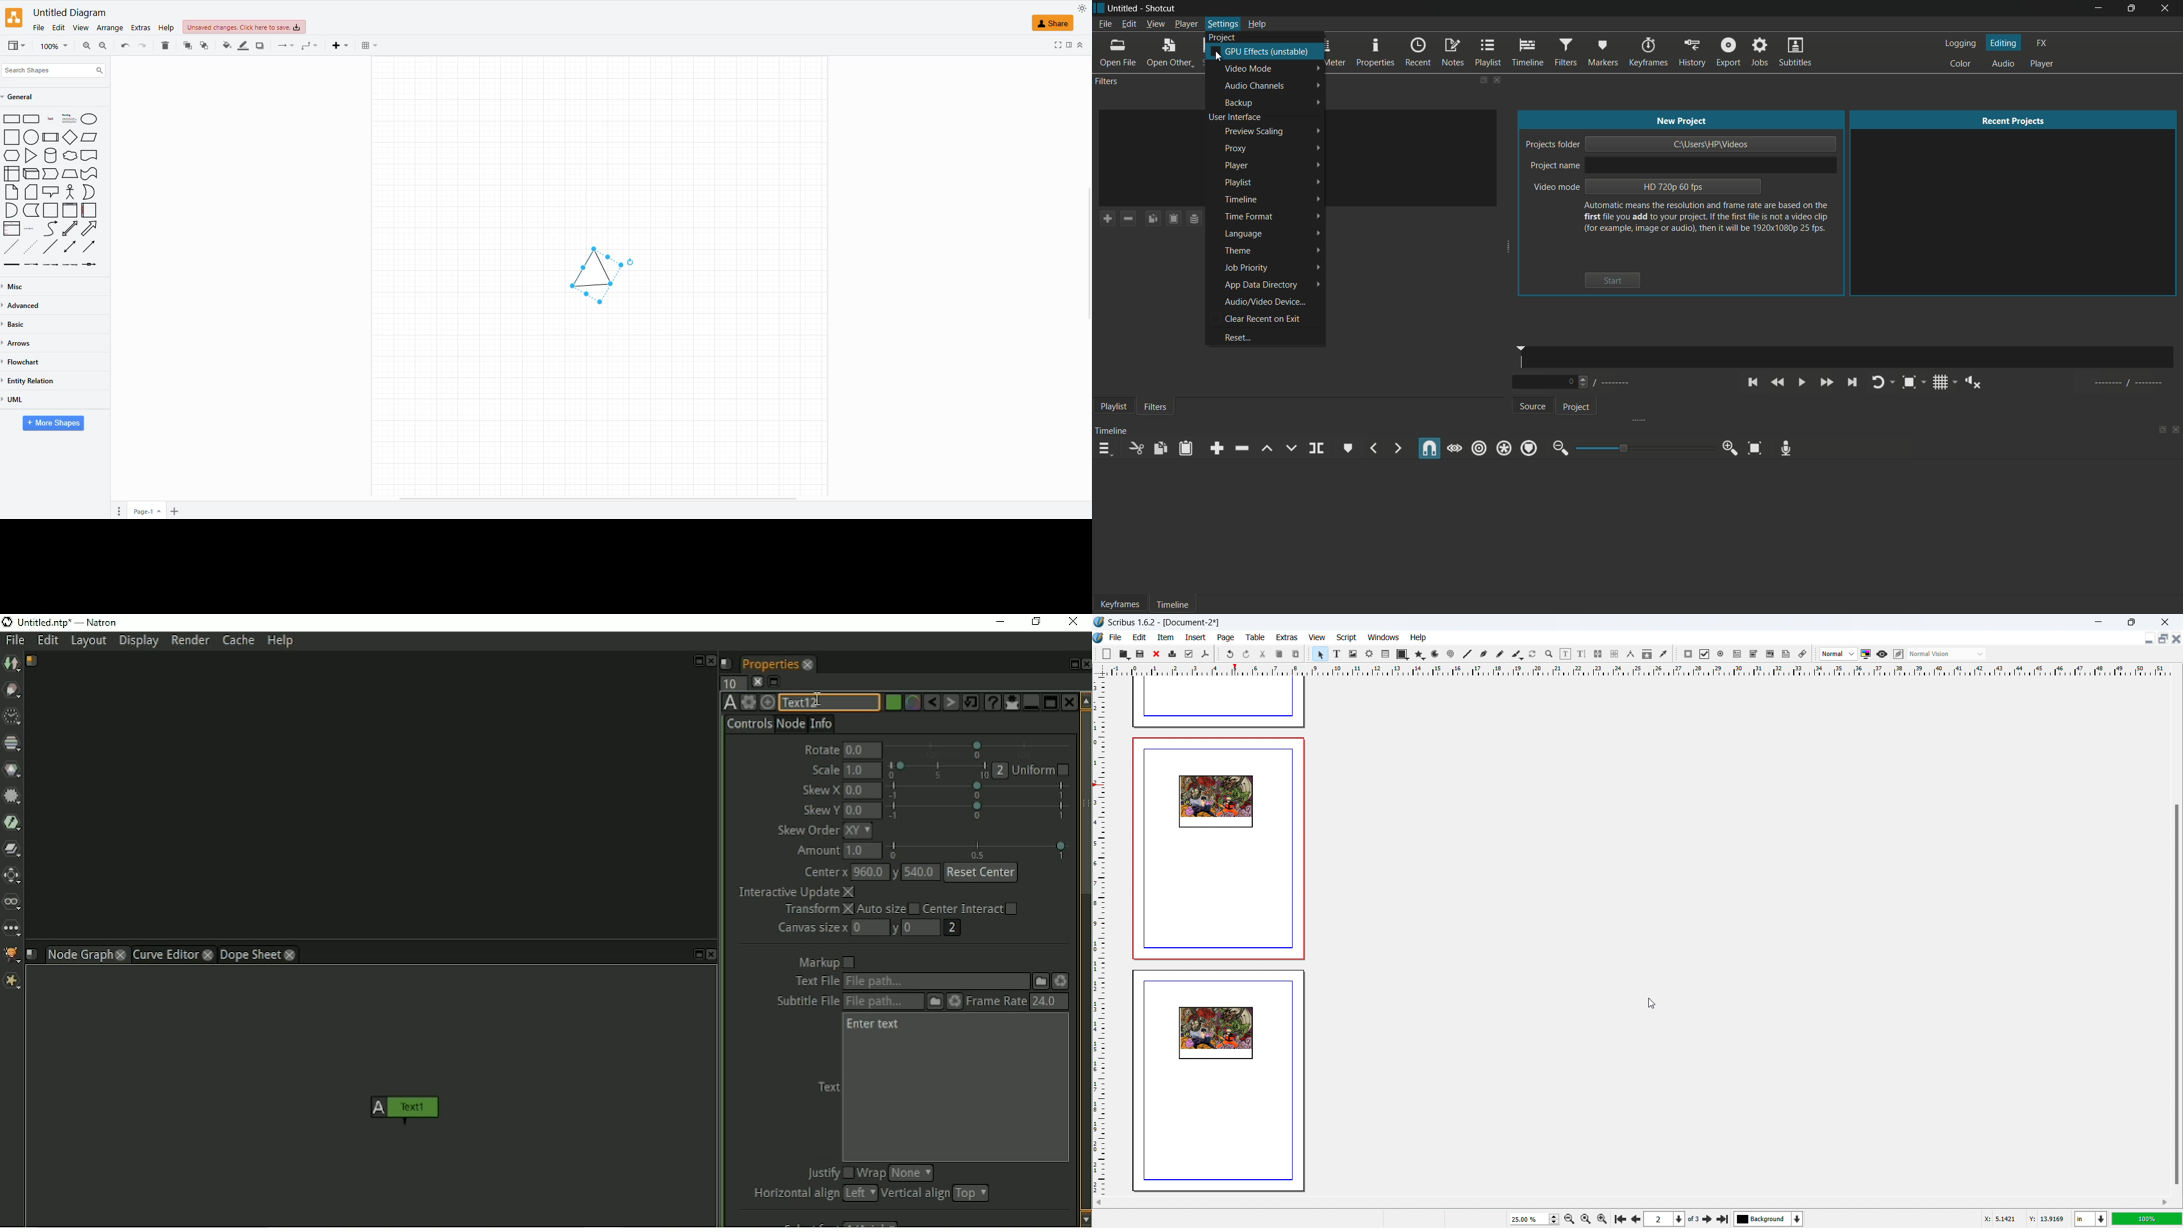 Image resolution: width=2184 pixels, height=1232 pixels. Describe the element at coordinates (166, 29) in the screenshot. I see `help` at that location.